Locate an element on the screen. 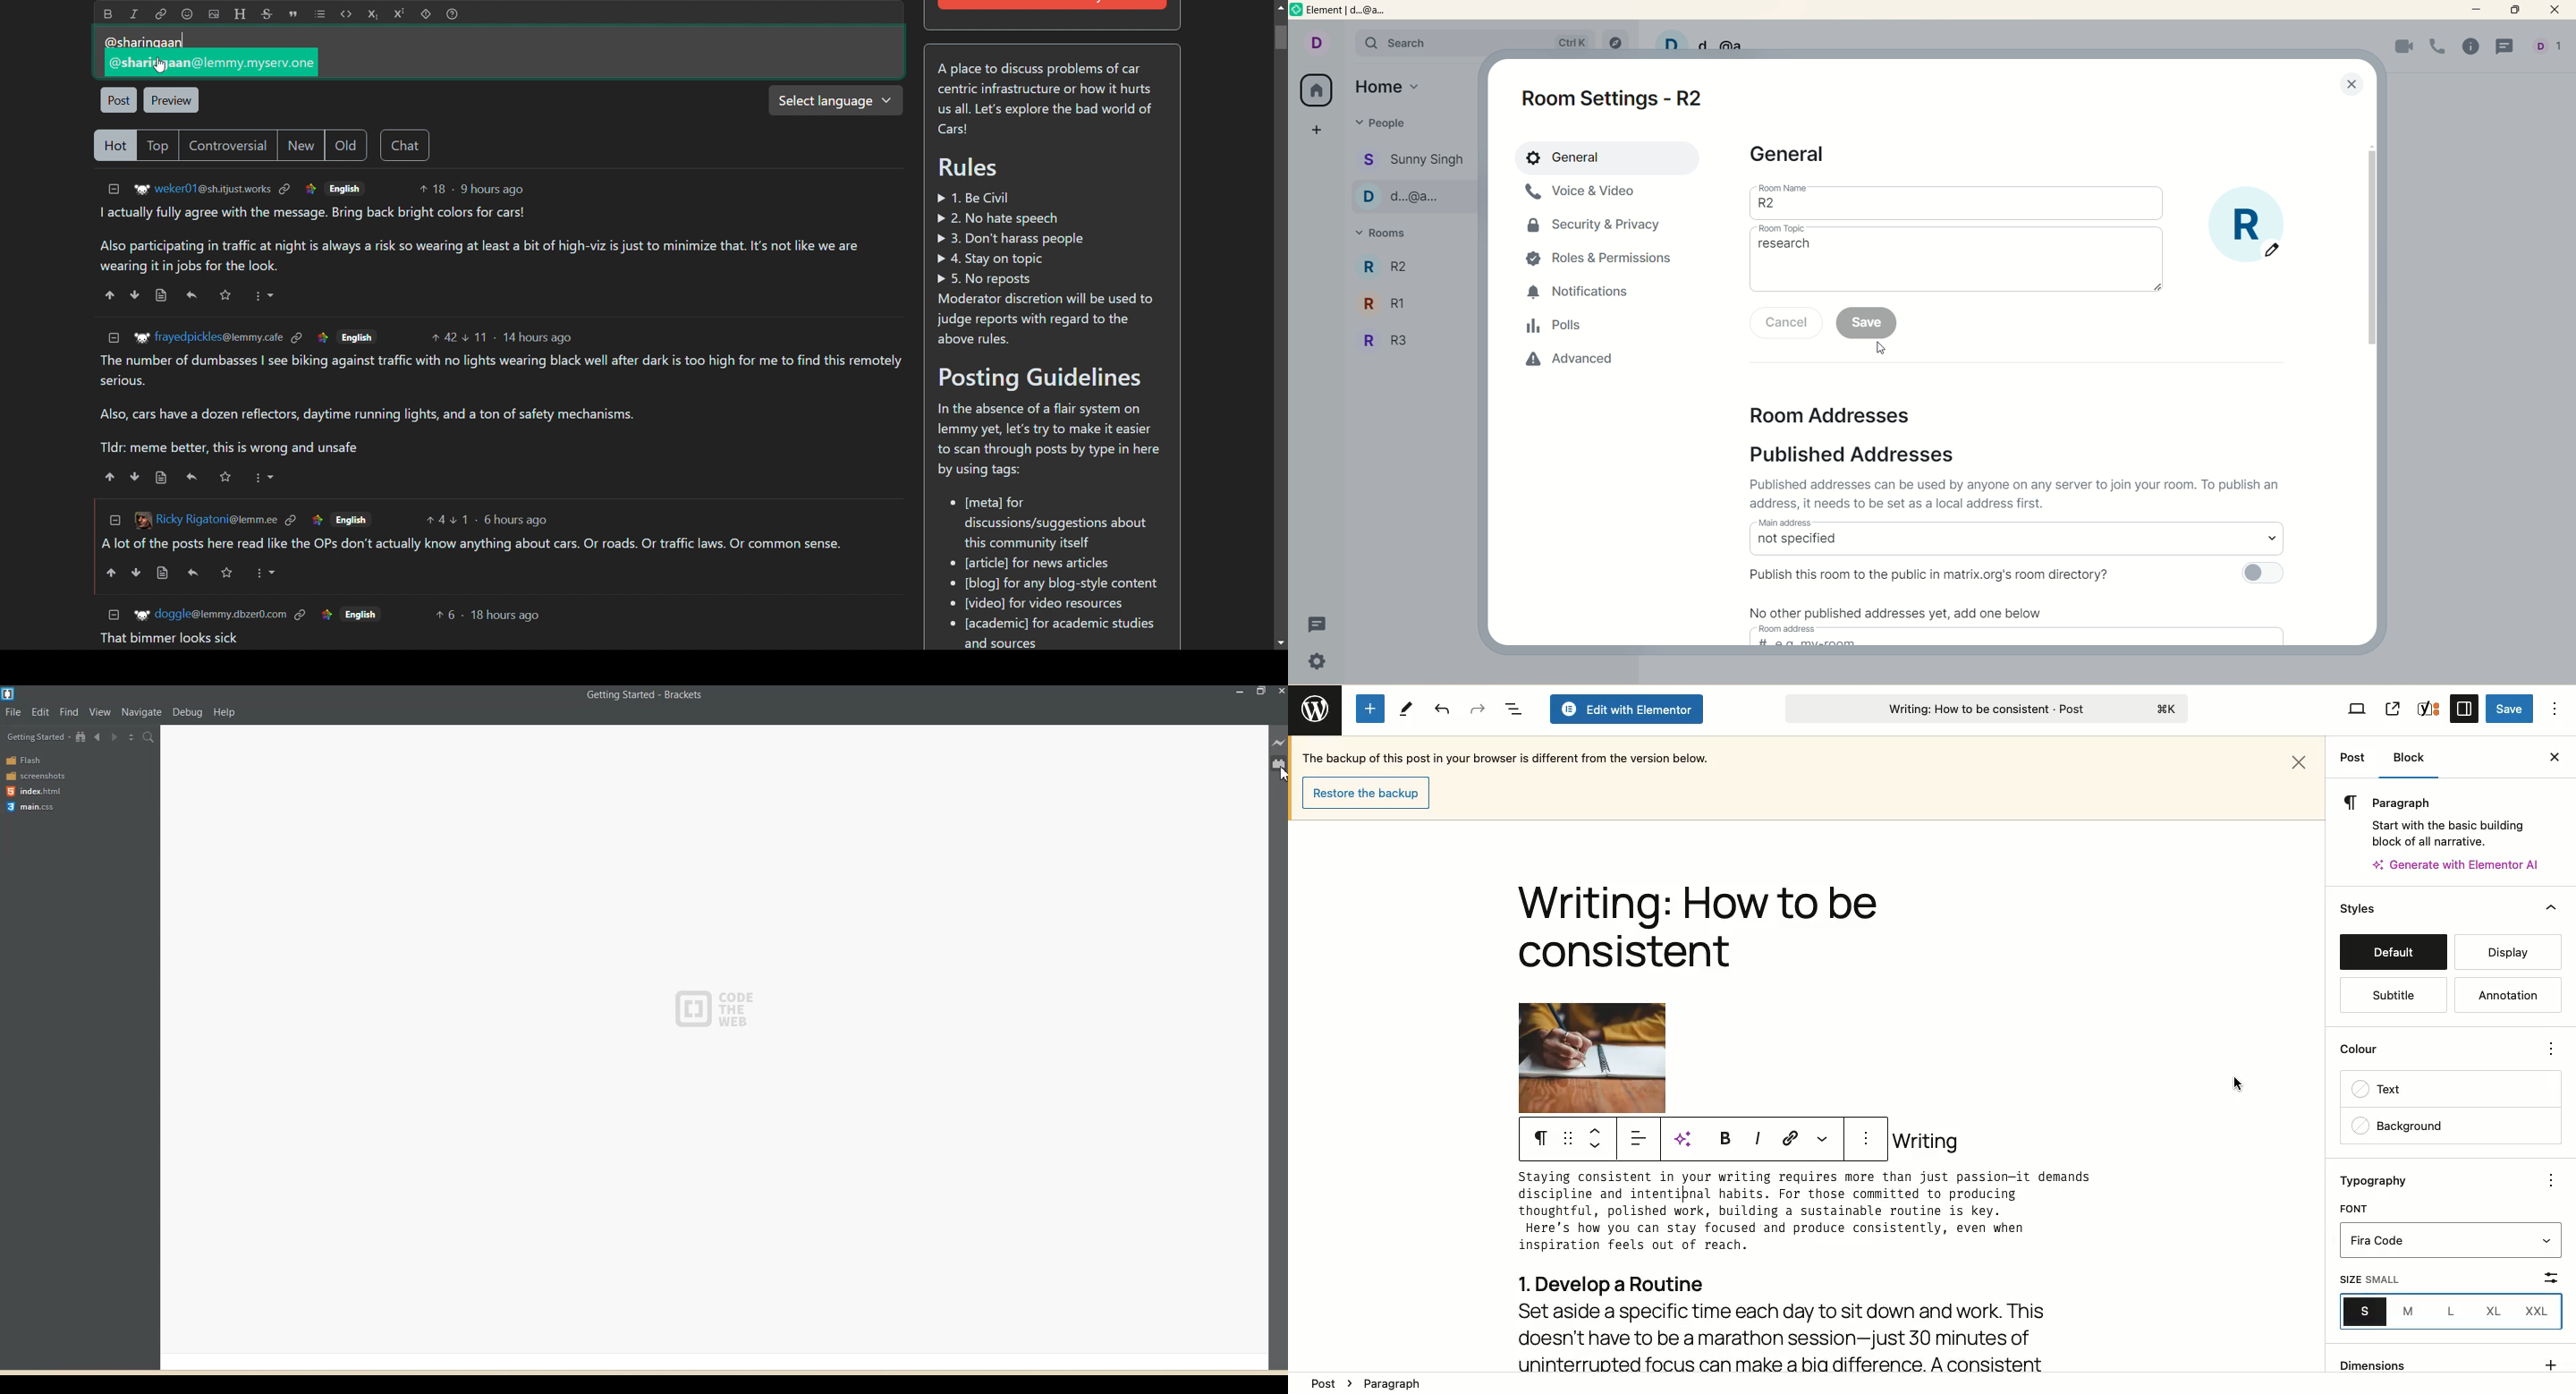 The height and width of the screenshot is (1400, 2576). Small selected is located at coordinates (2366, 1311).